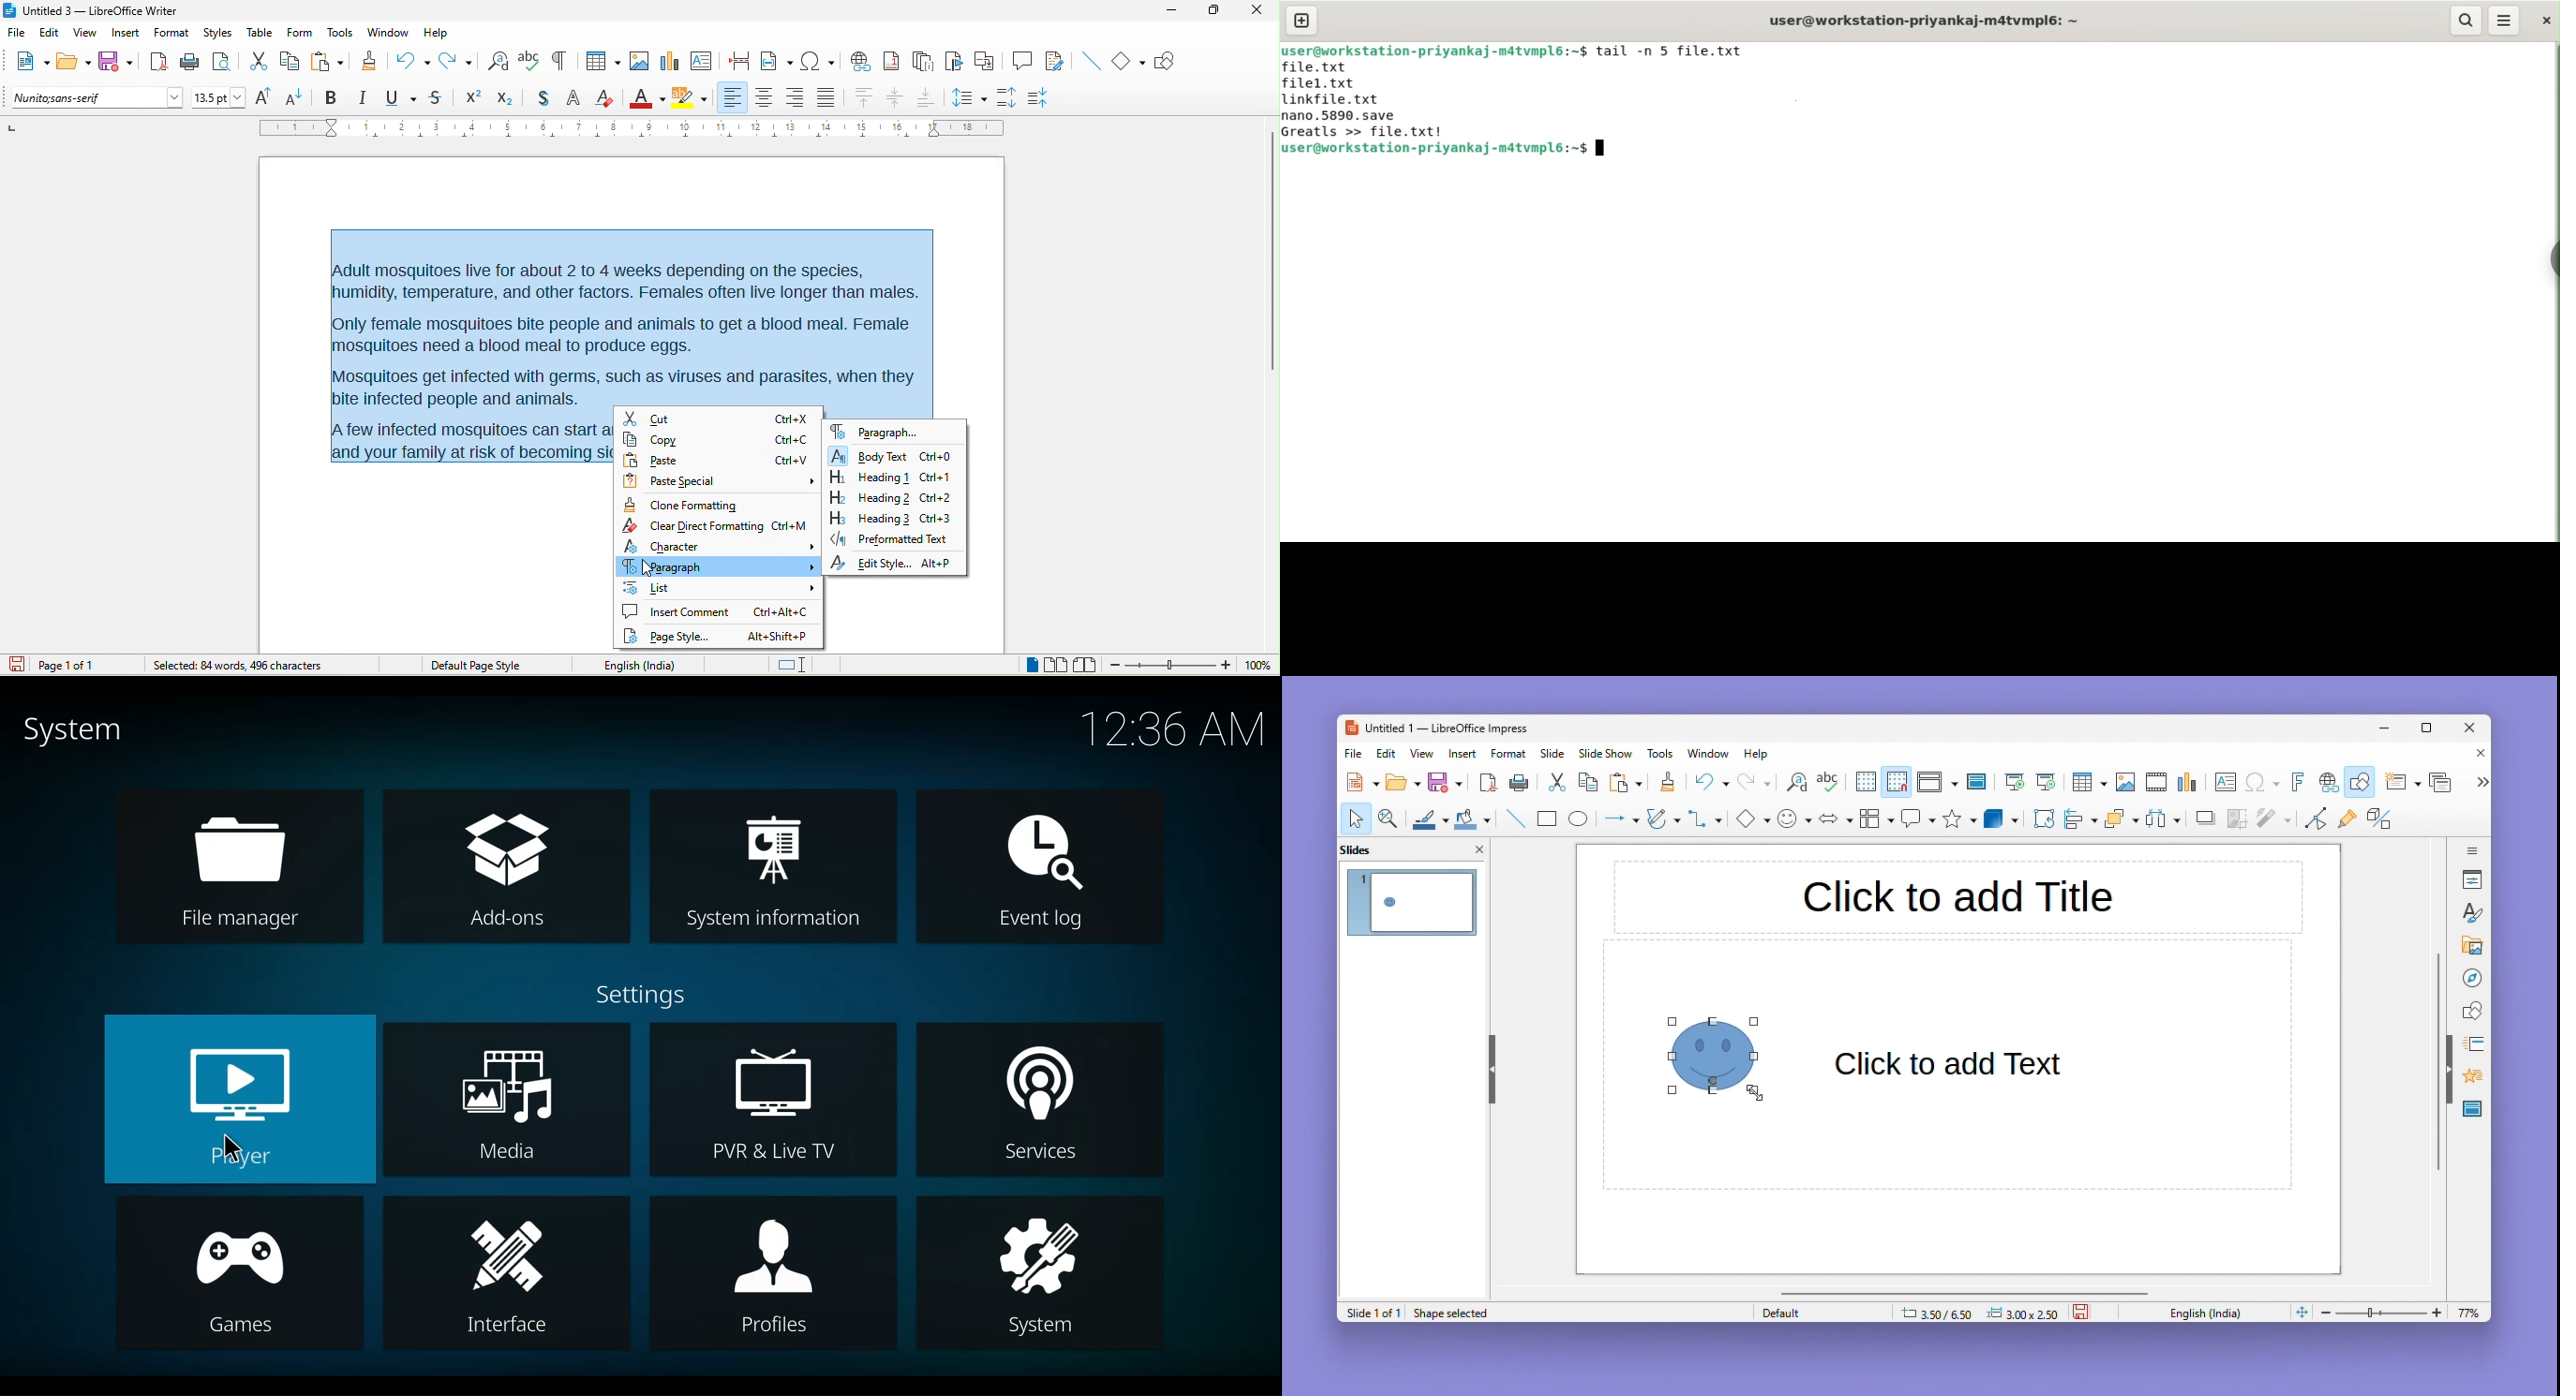 This screenshot has width=2576, height=1400. Describe the element at coordinates (2210, 1312) in the screenshot. I see `English` at that location.